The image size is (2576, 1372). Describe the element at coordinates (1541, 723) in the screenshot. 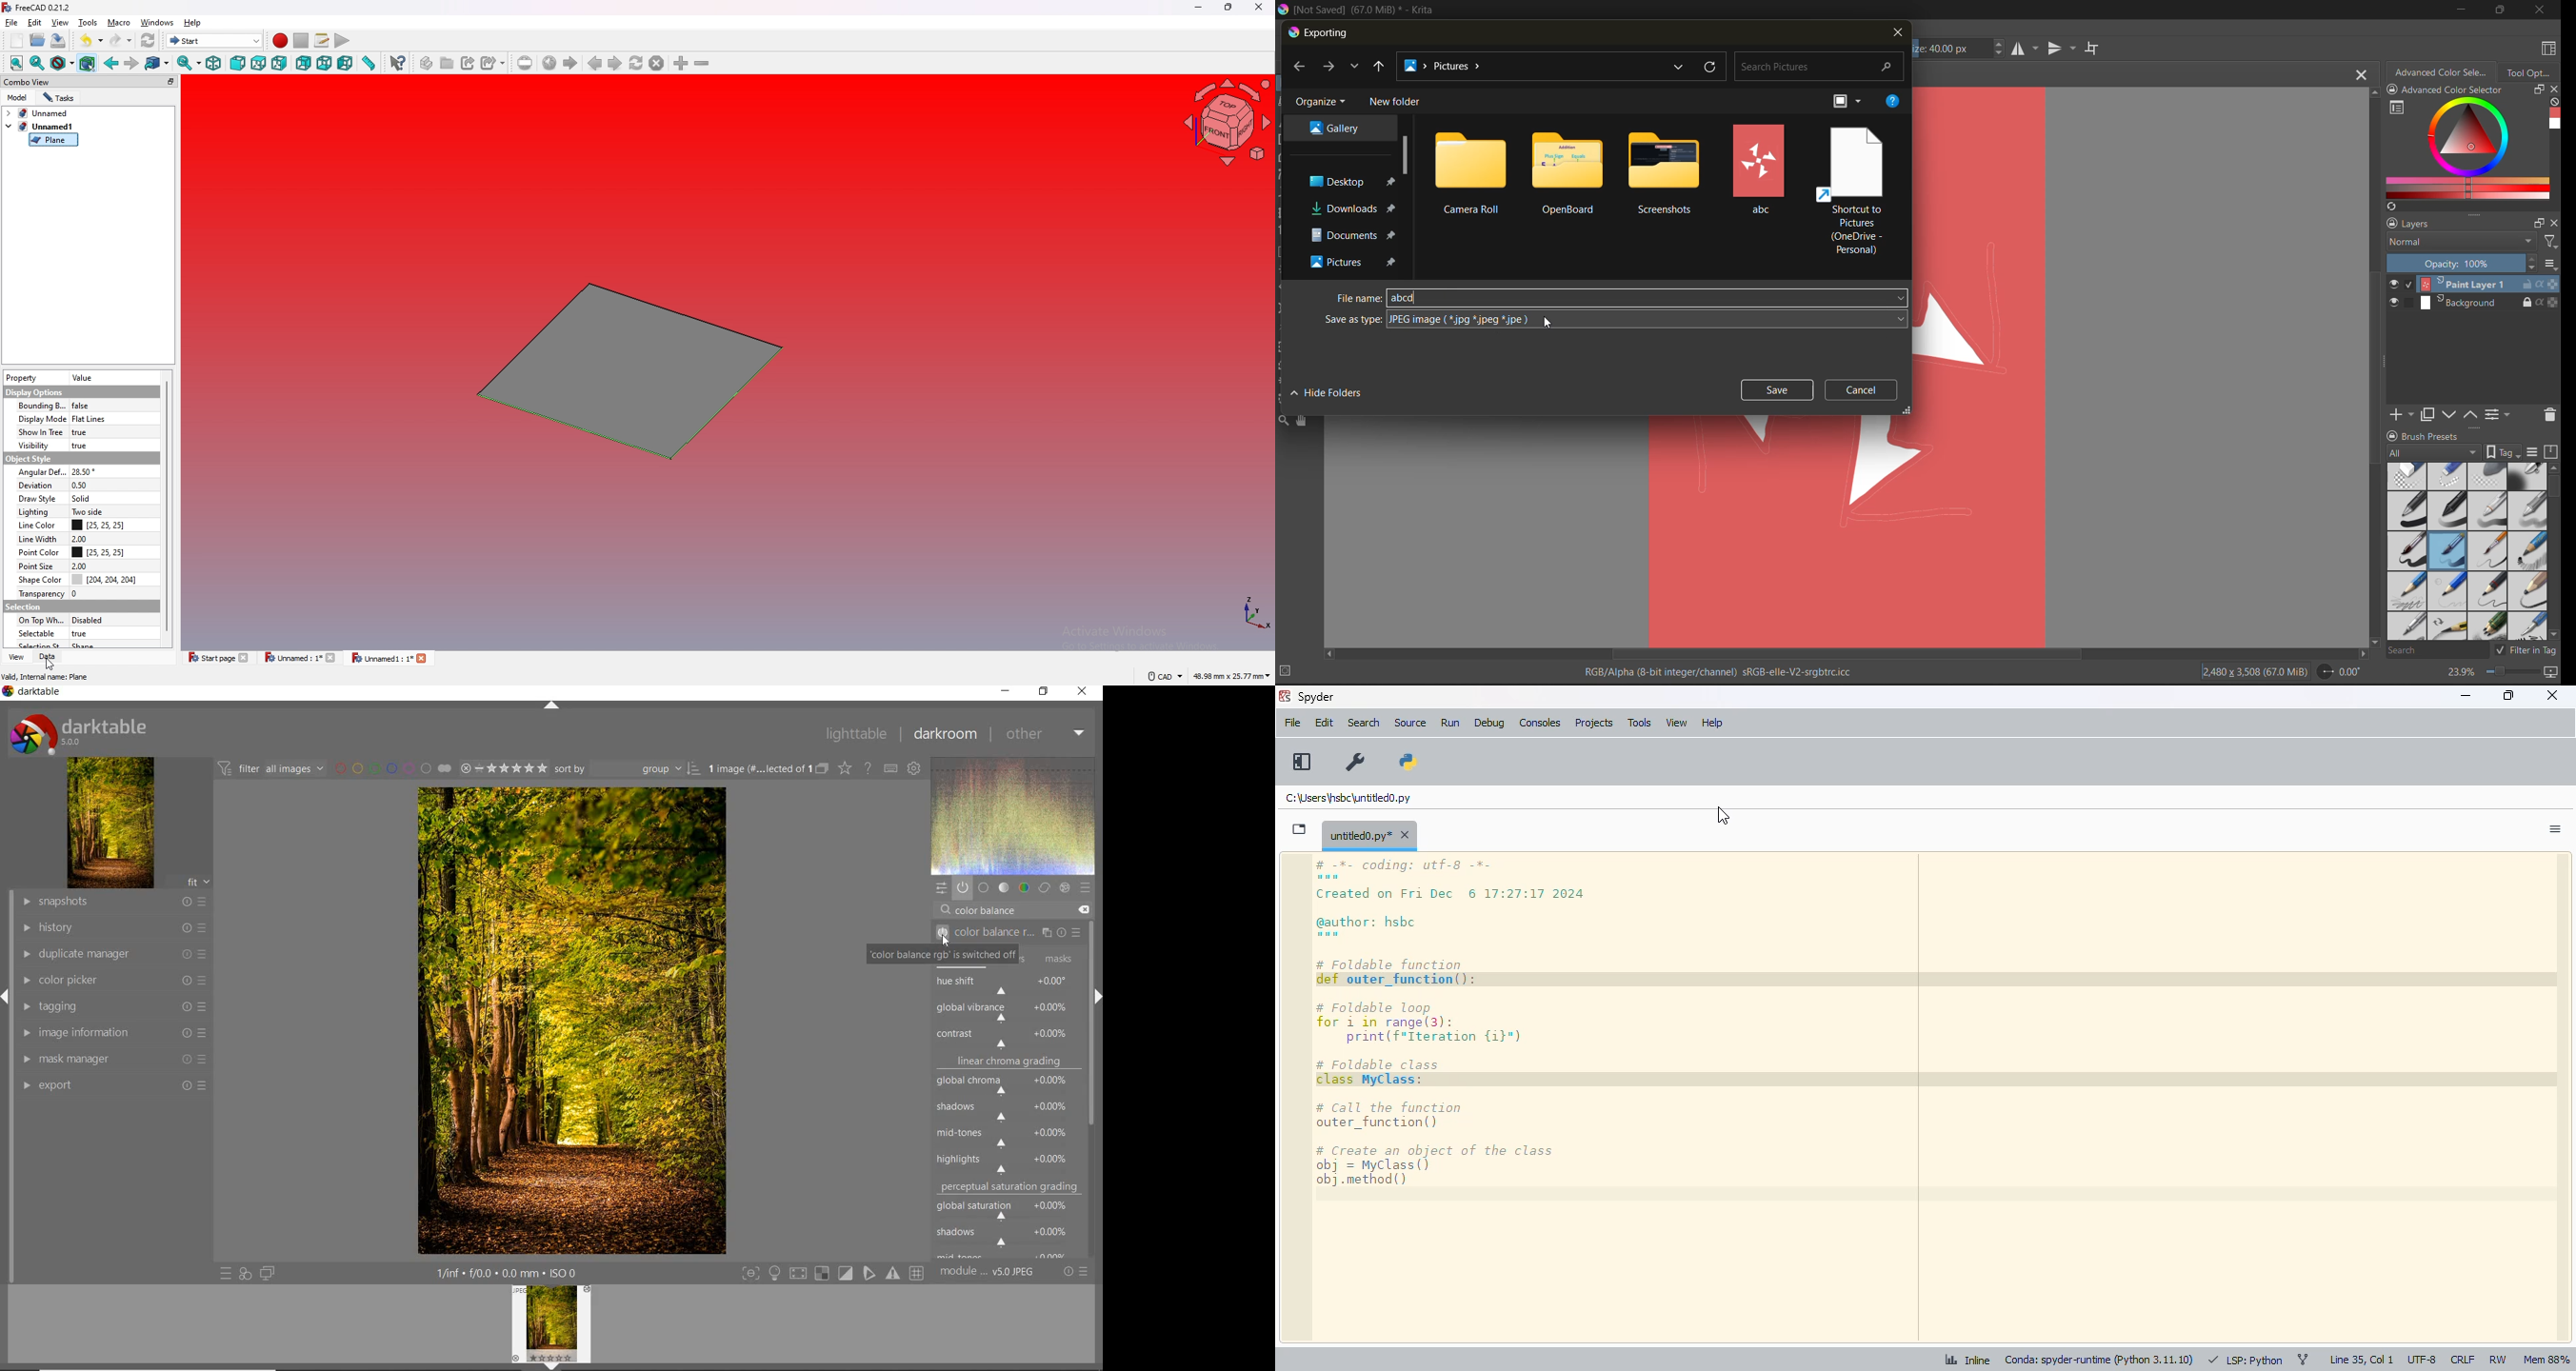

I see `consoles` at that location.